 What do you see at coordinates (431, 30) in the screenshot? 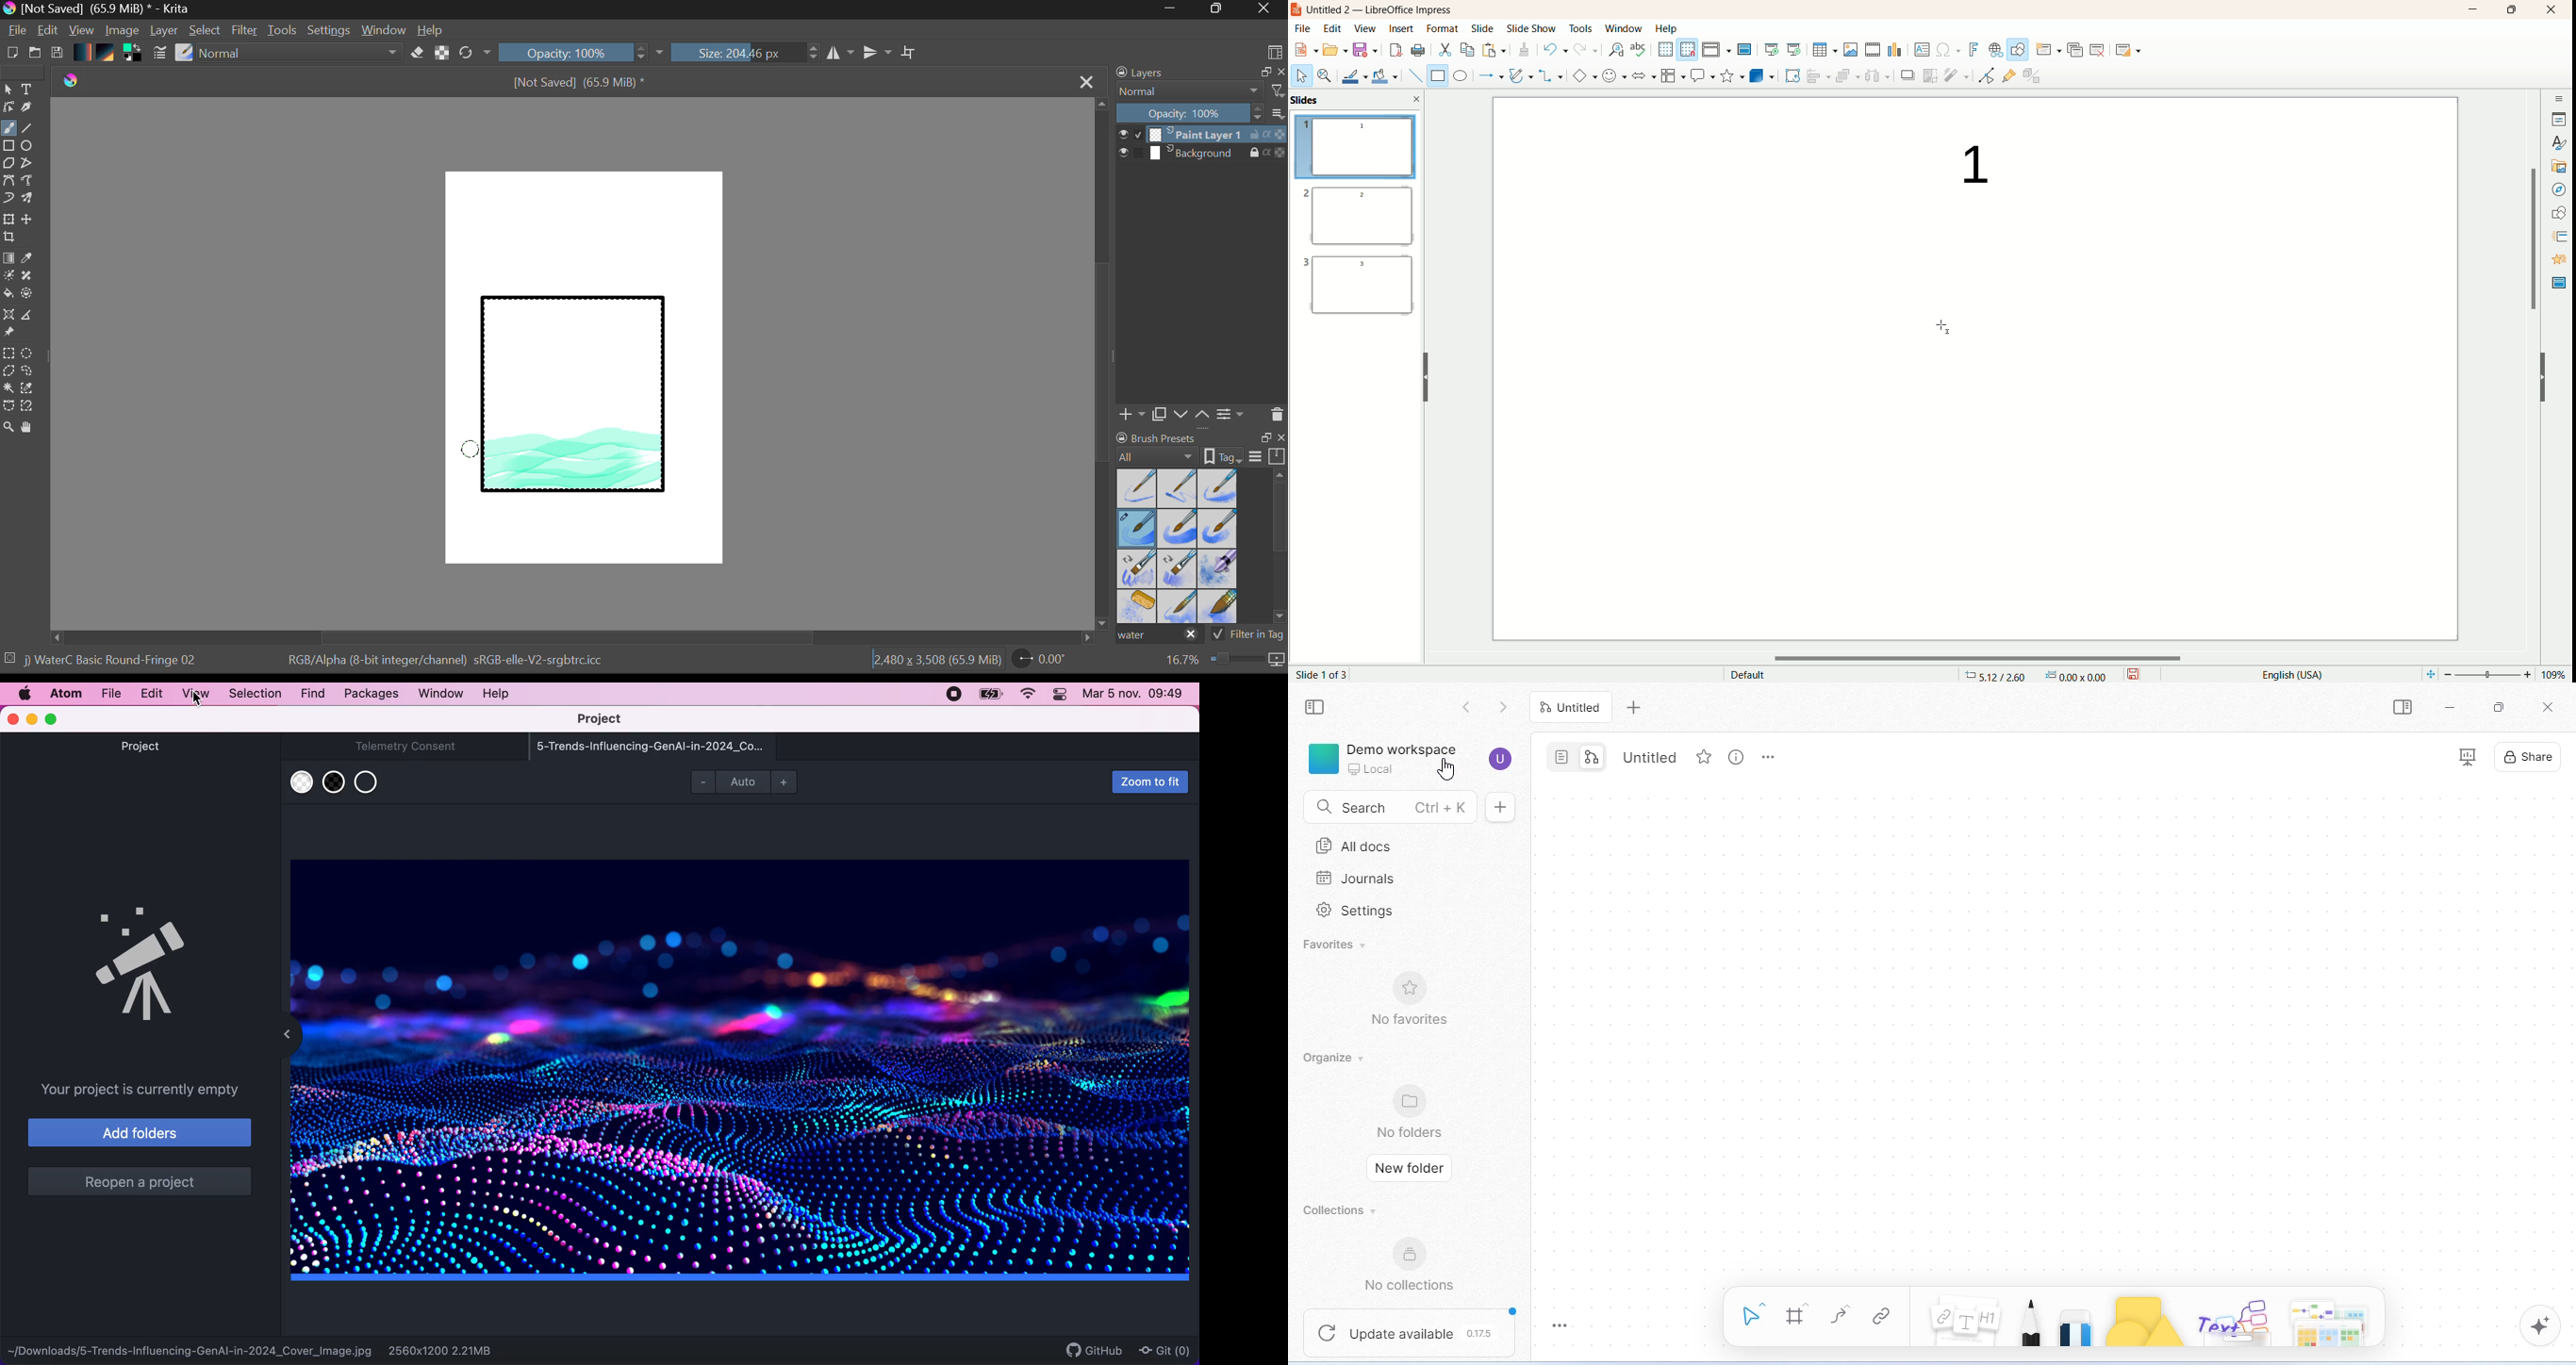
I see `Help` at bounding box center [431, 30].